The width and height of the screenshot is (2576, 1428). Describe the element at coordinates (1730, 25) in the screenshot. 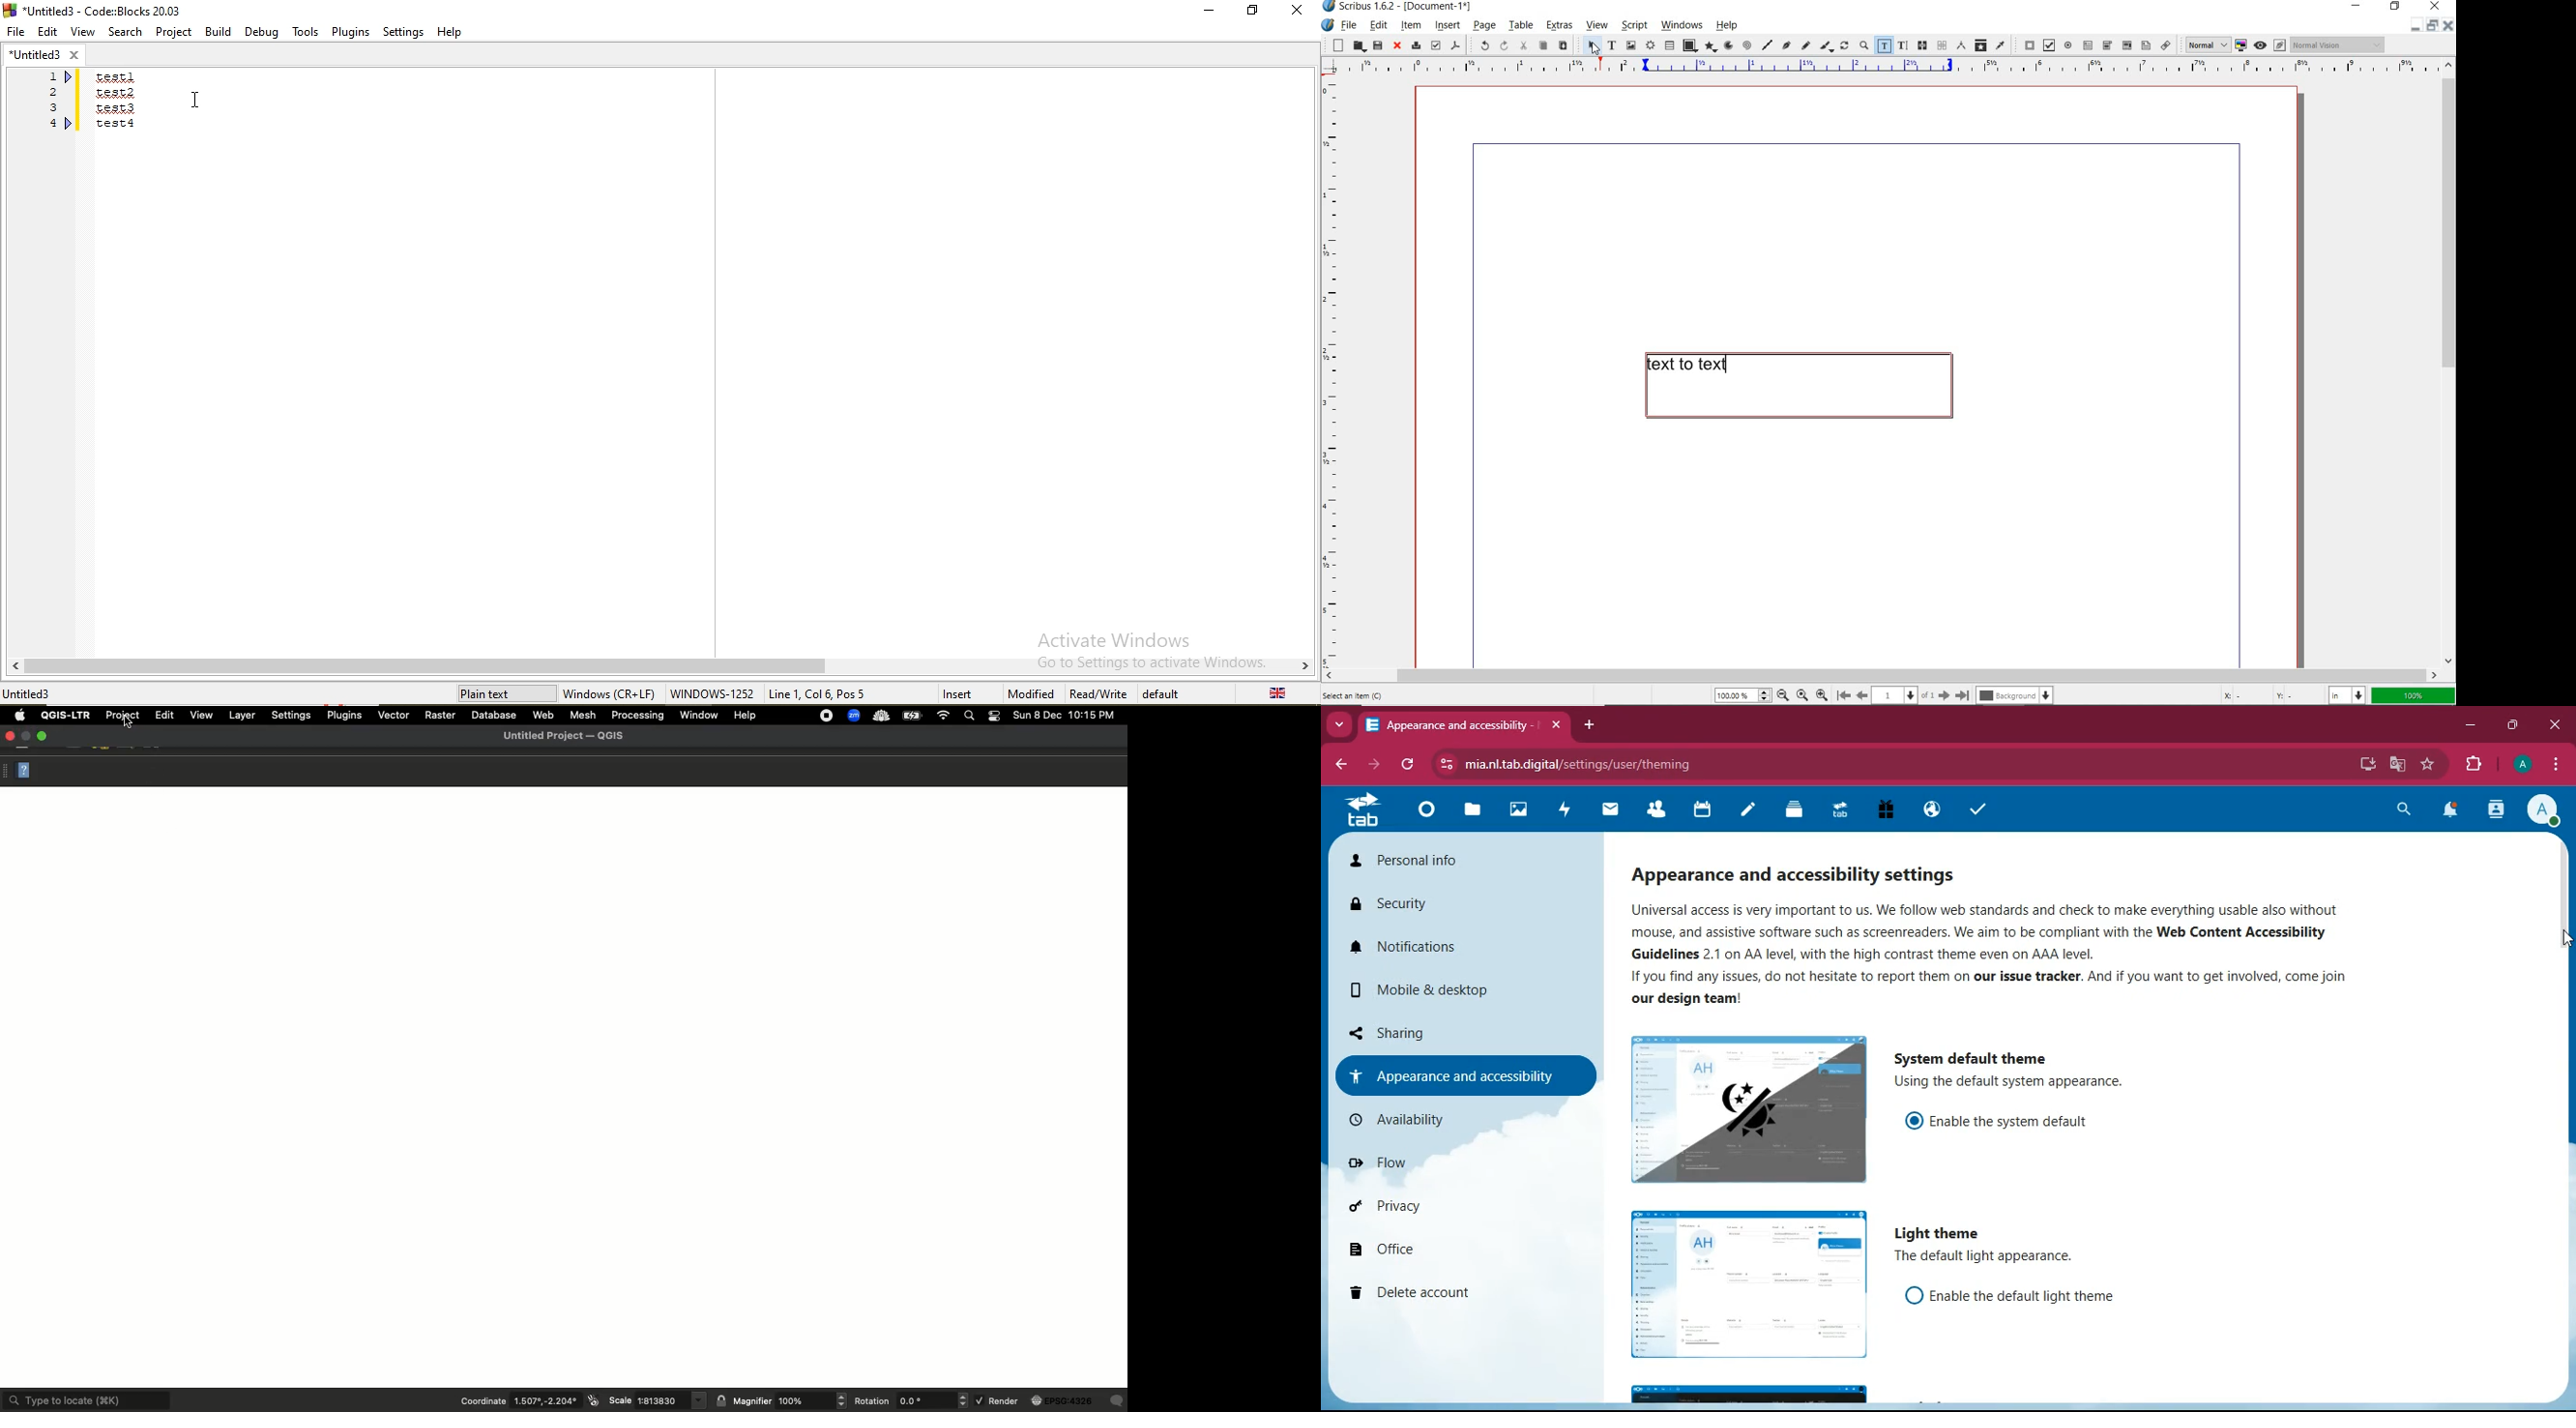

I see `help` at that location.